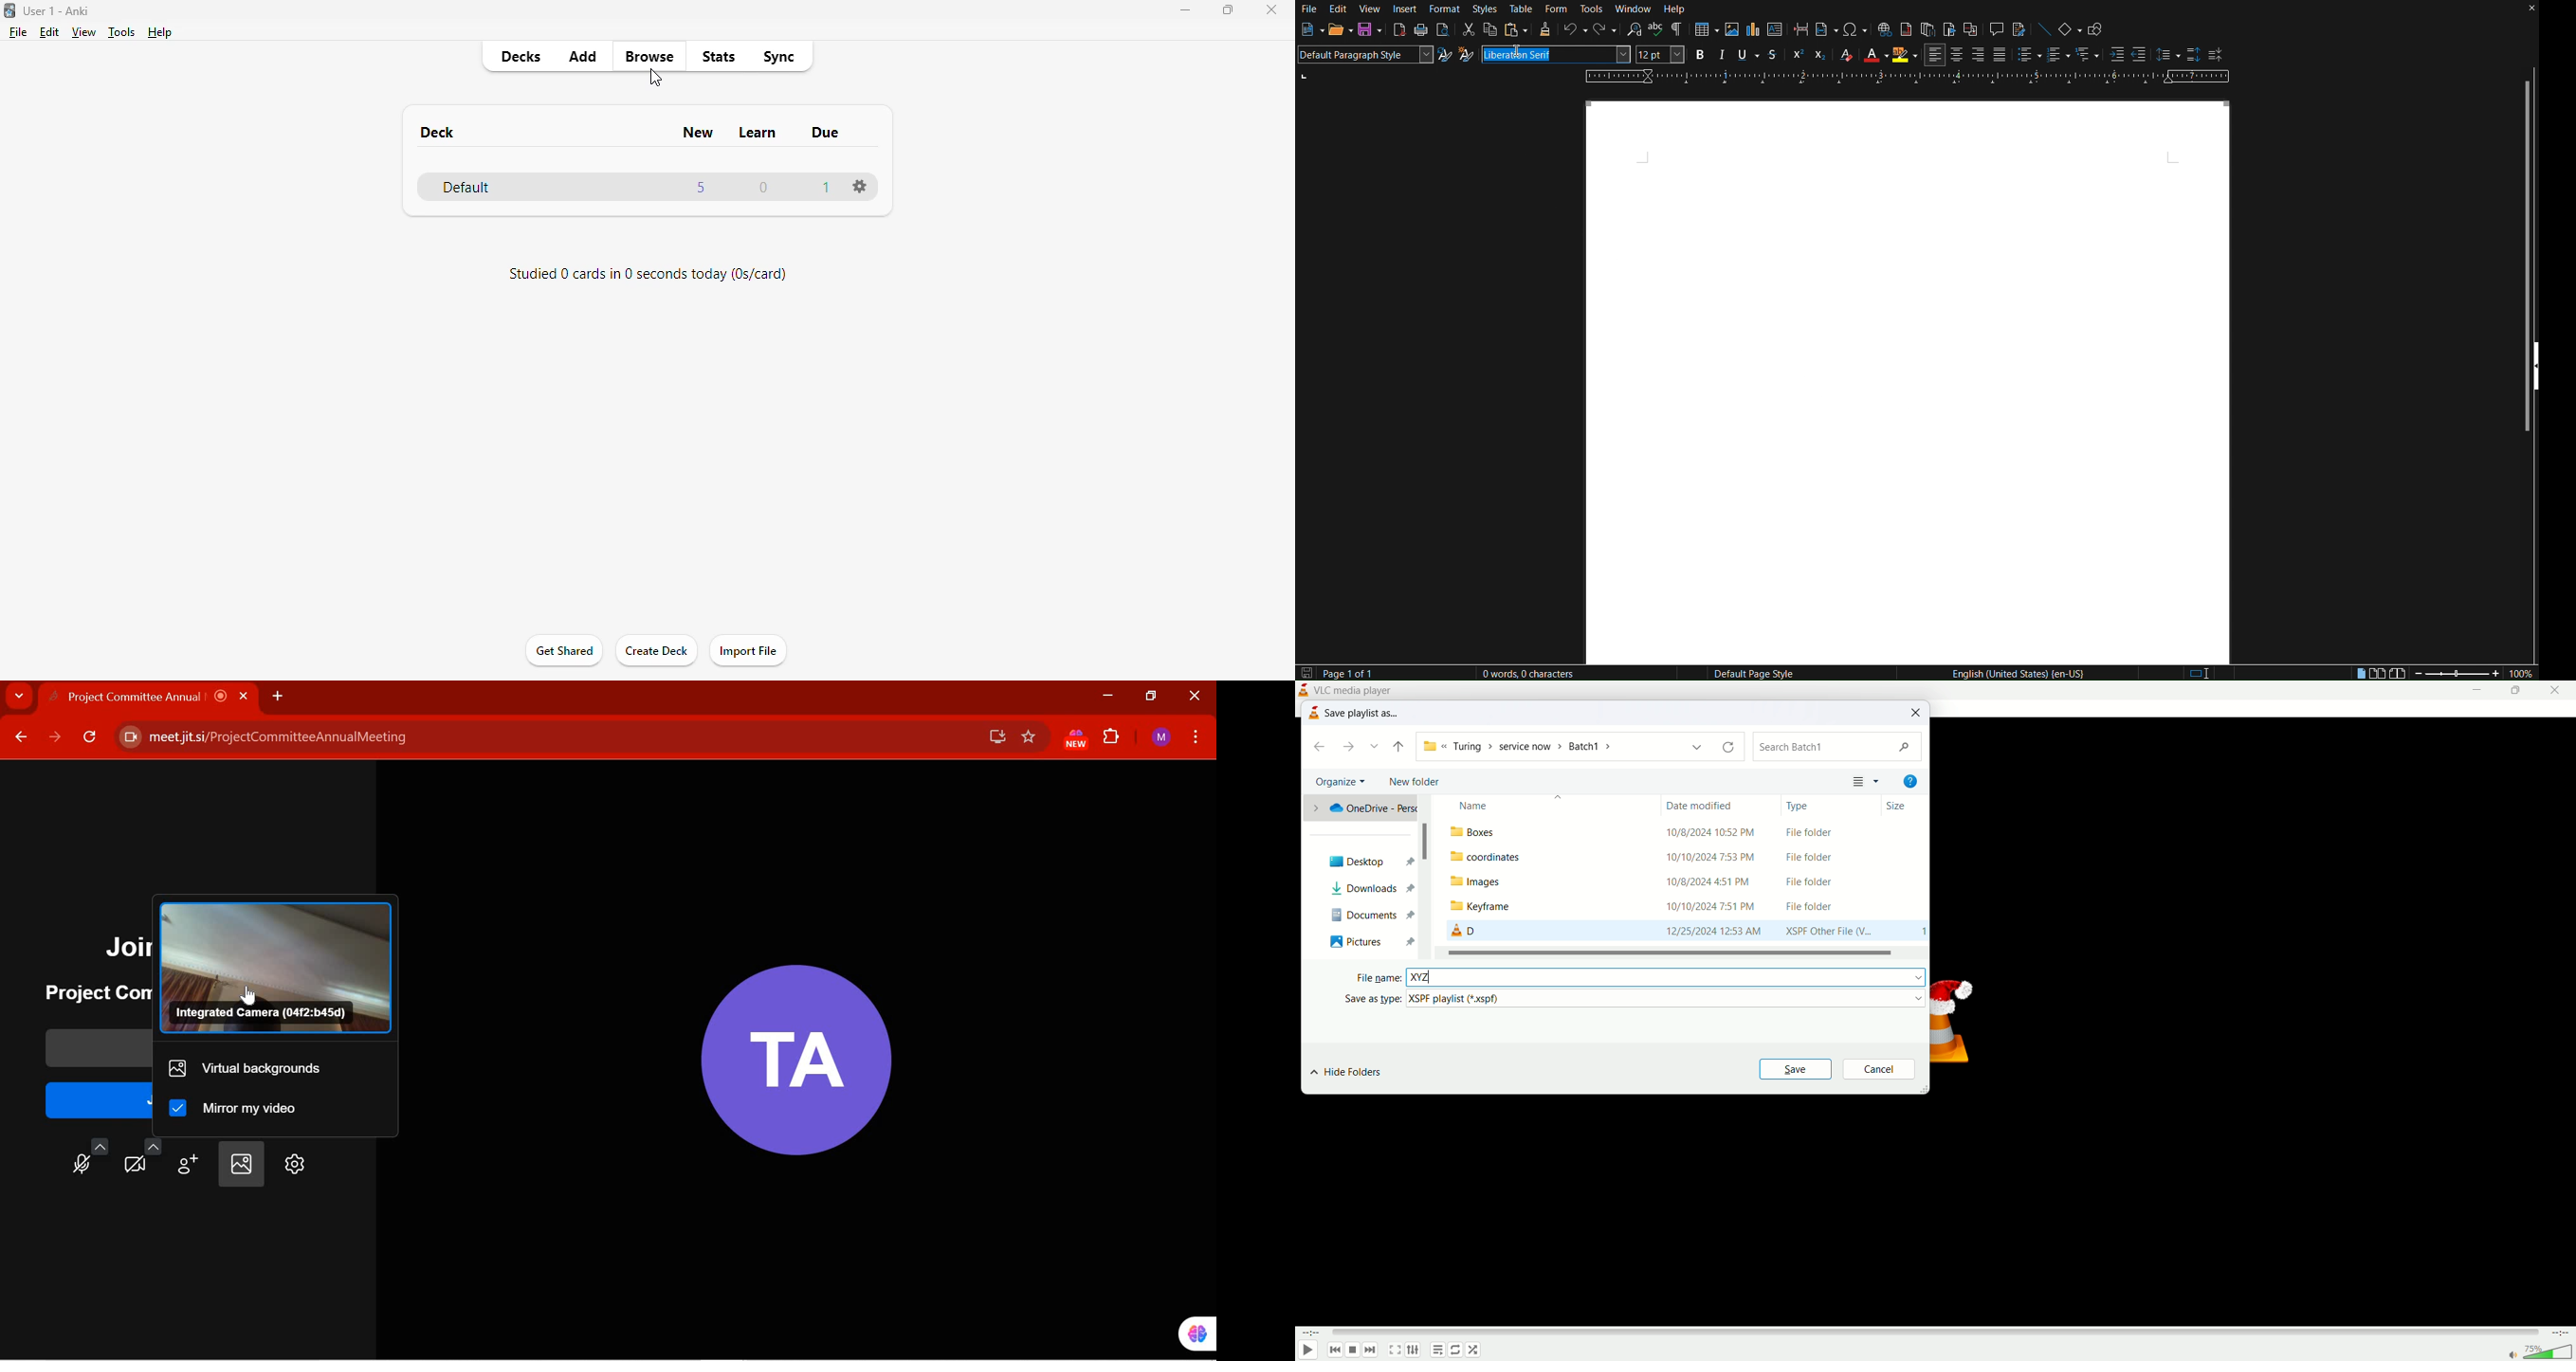 This screenshot has height=1372, width=2576. What do you see at coordinates (1455, 1350) in the screenshot?
I see `toggle loop` at bounding box center [1455, 1350].